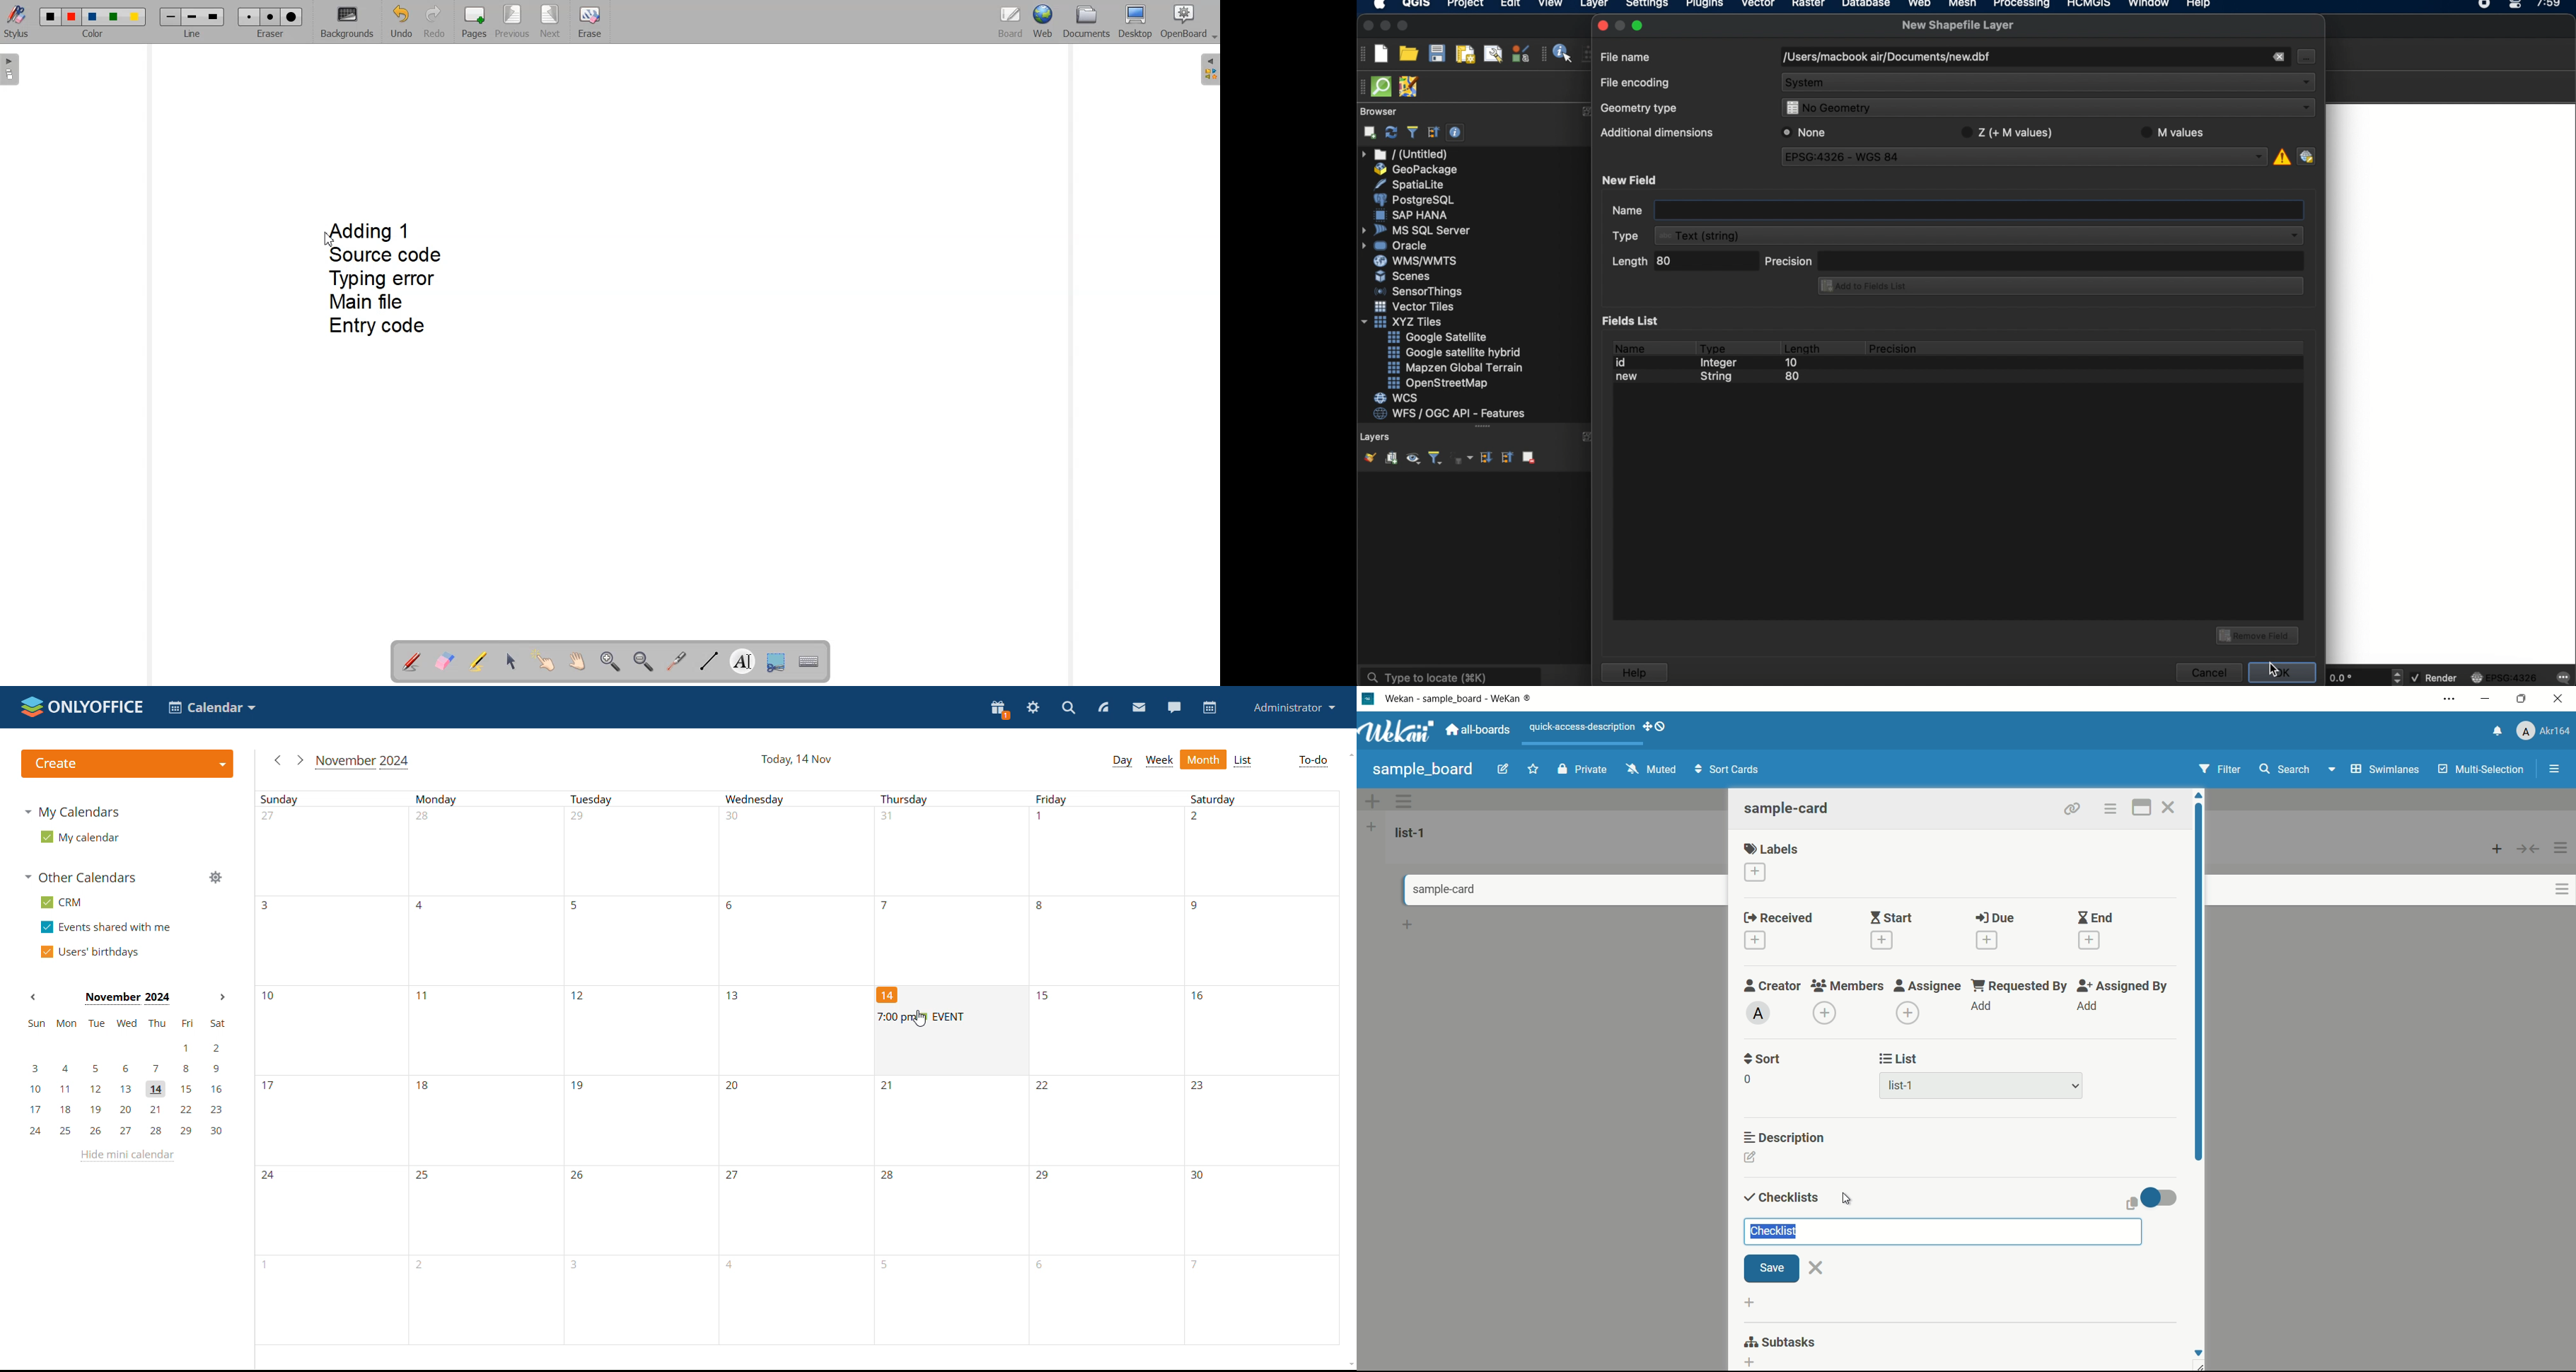 The height and width of the screenshot is (1372, 2576). I want to click on current month, so click(127, 999).